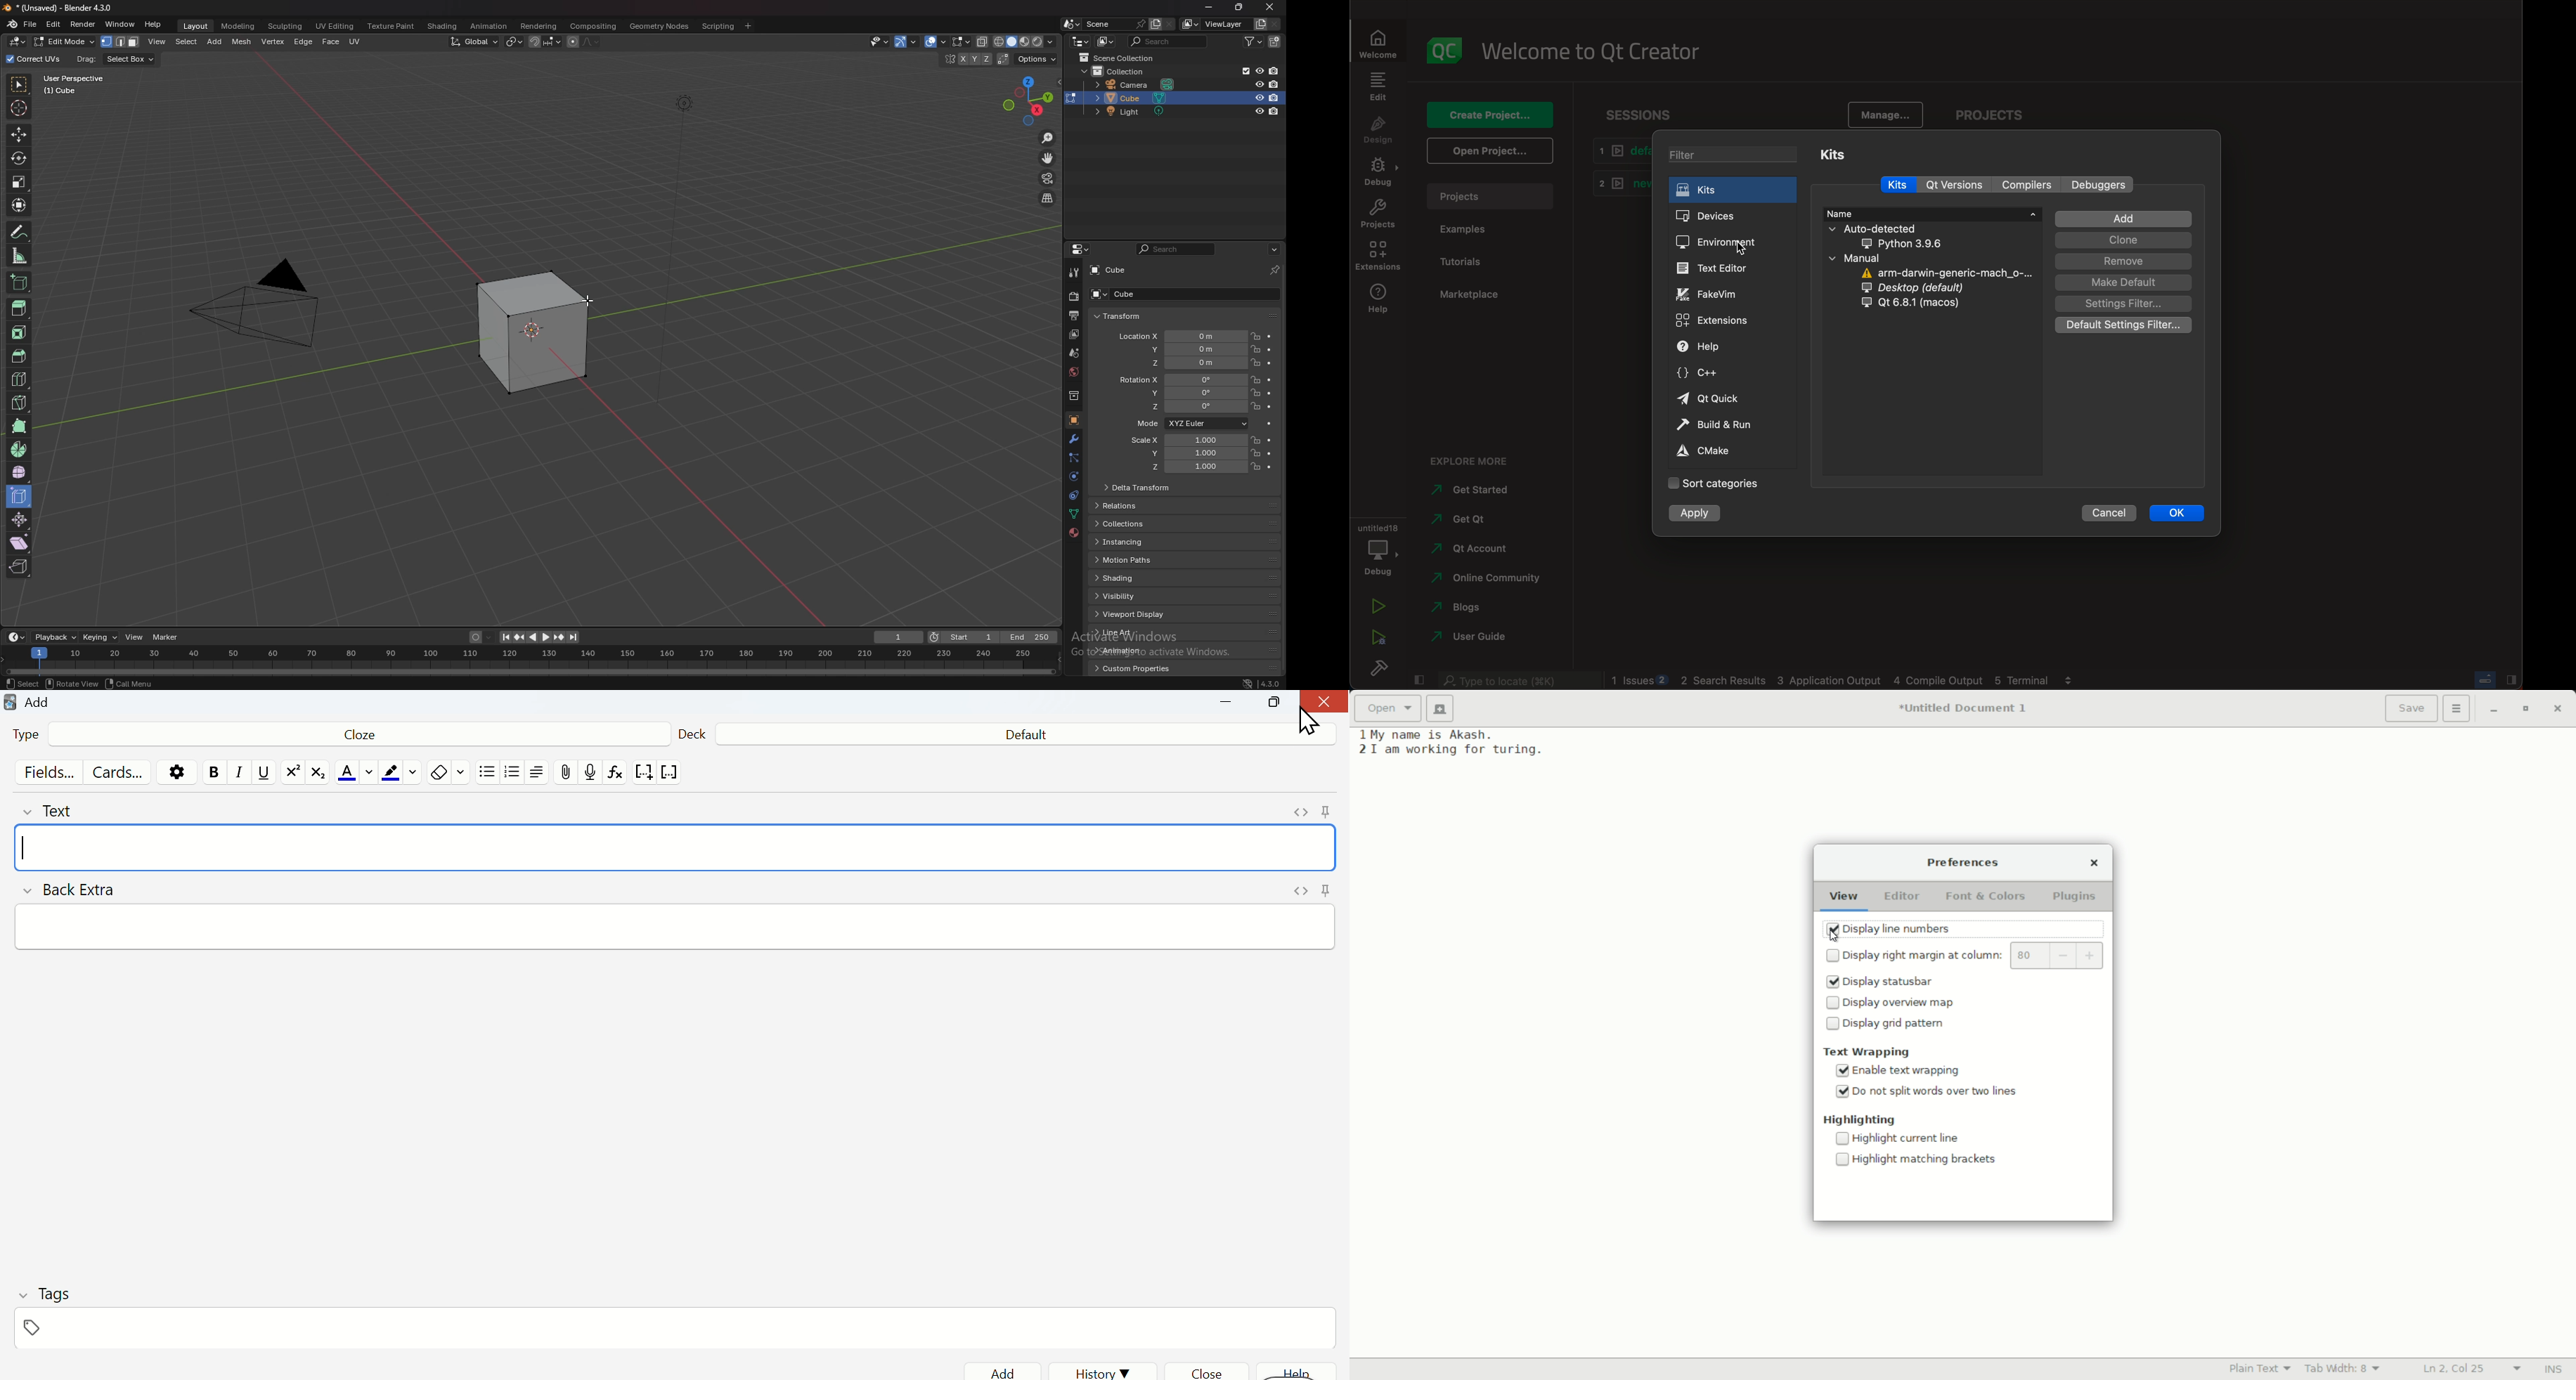 Image resolution: width=2576 pixels, height=1400 pixels. I want to click on select box, so click(131, 59).